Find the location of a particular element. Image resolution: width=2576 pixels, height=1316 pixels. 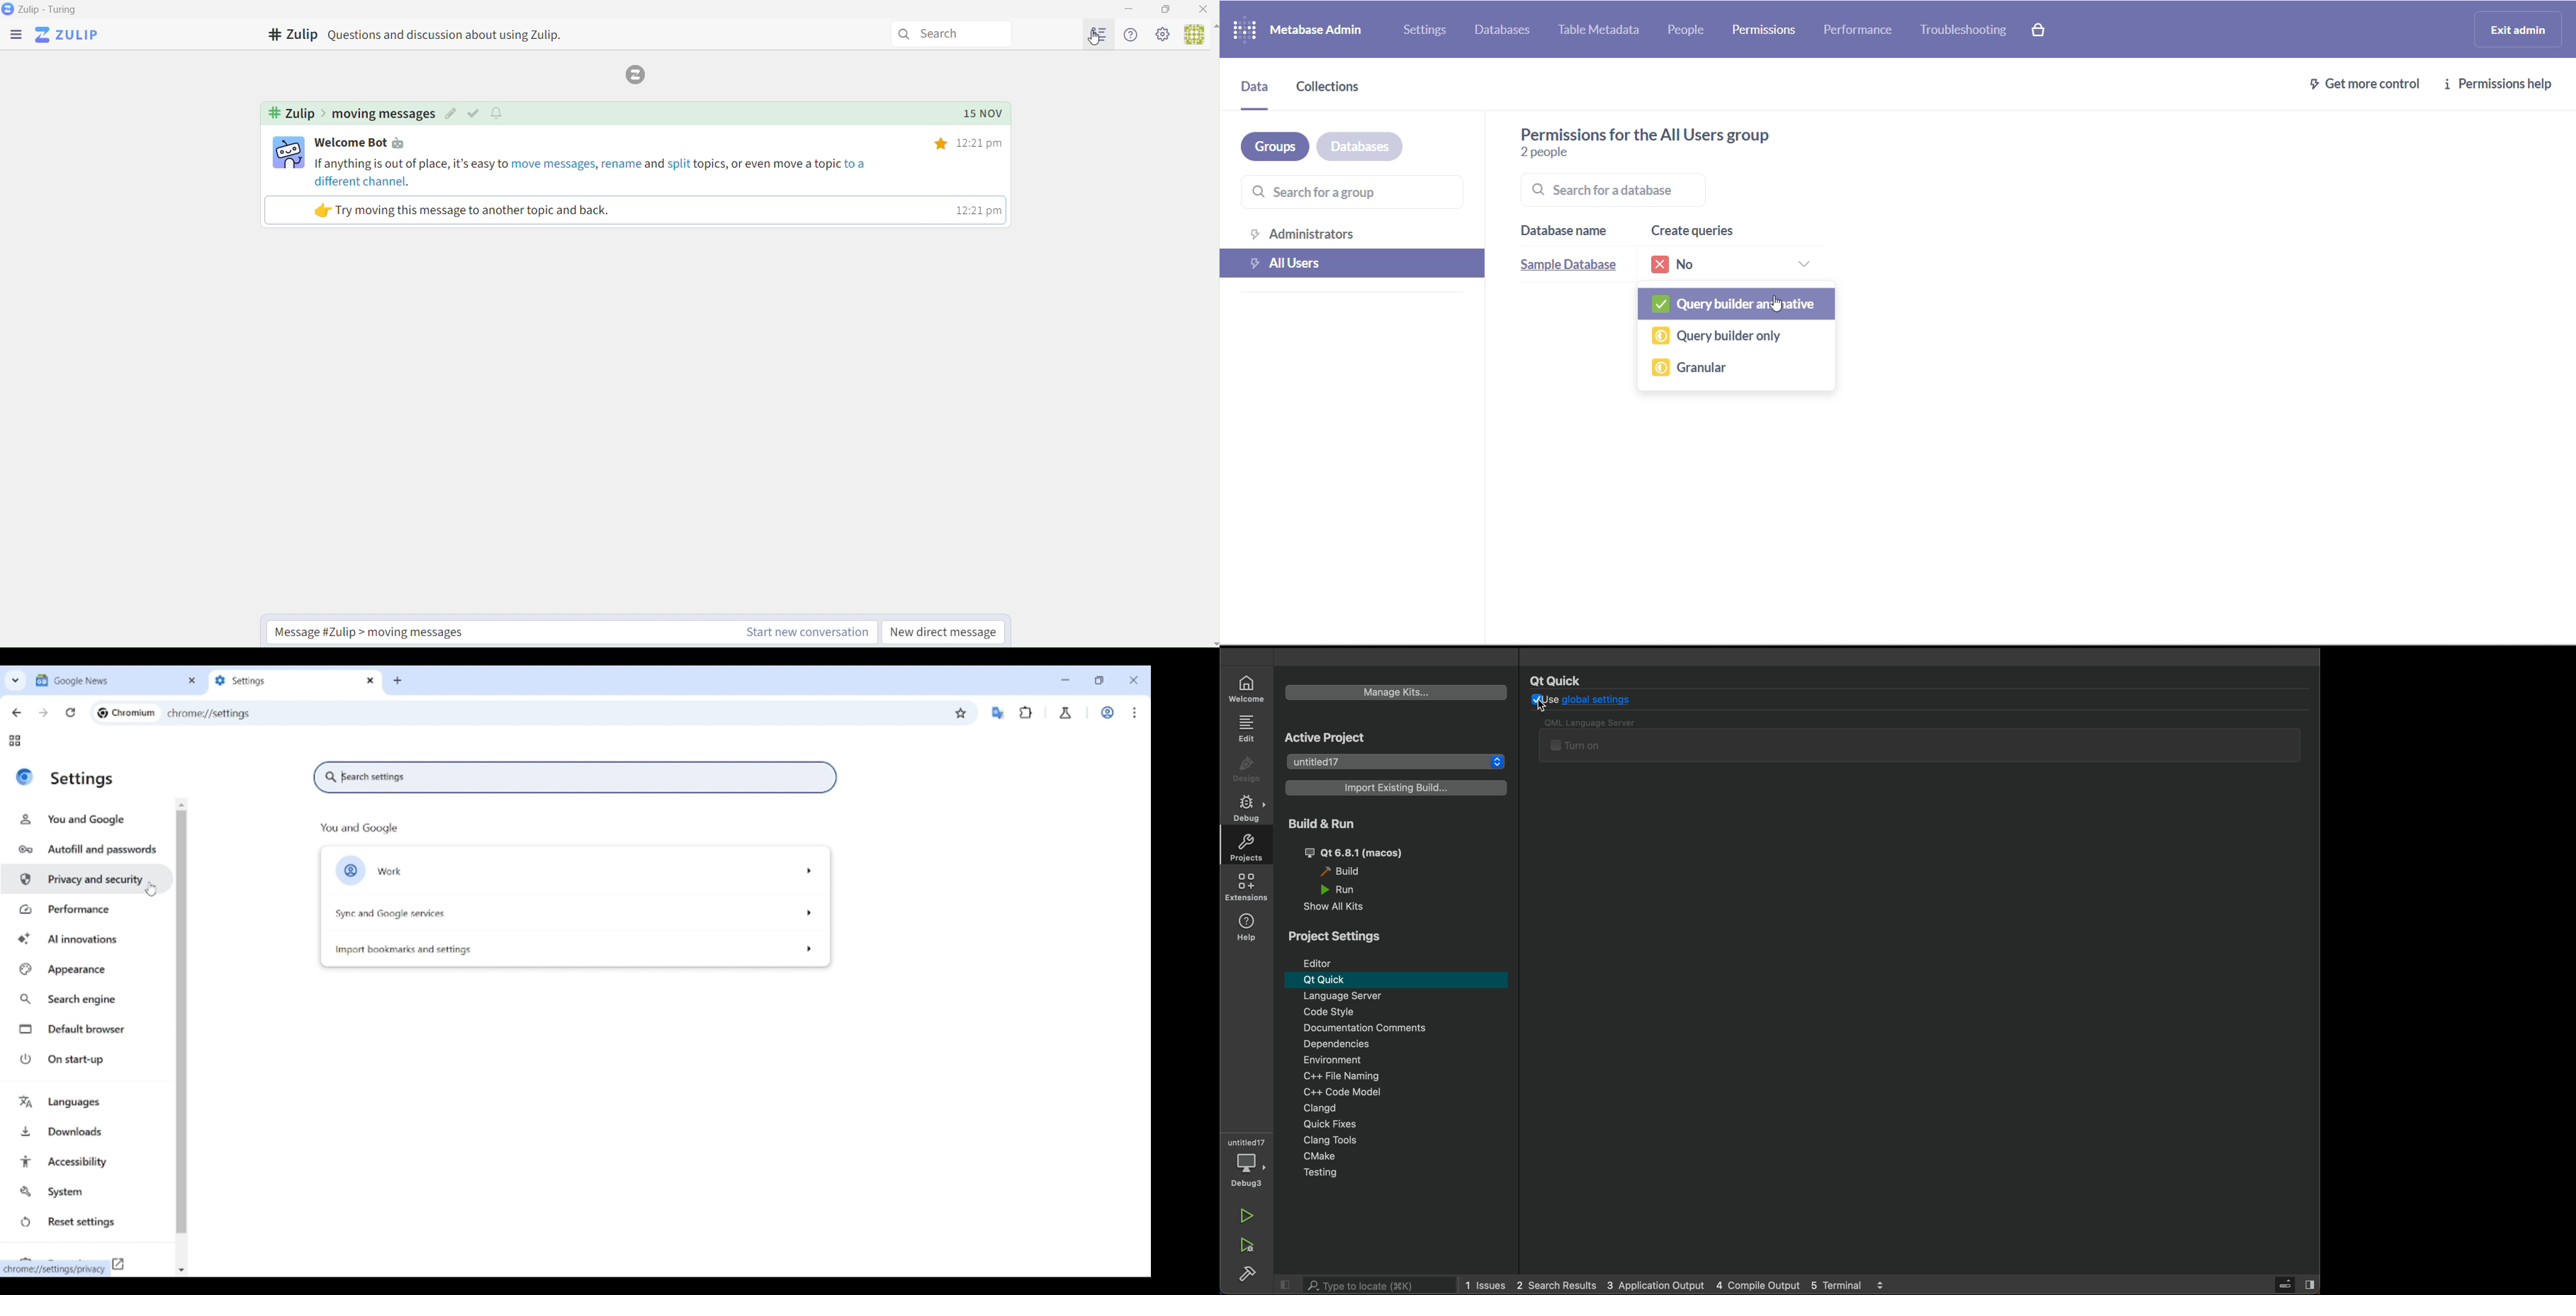

Default browser is located at coordinates (89, 1029).